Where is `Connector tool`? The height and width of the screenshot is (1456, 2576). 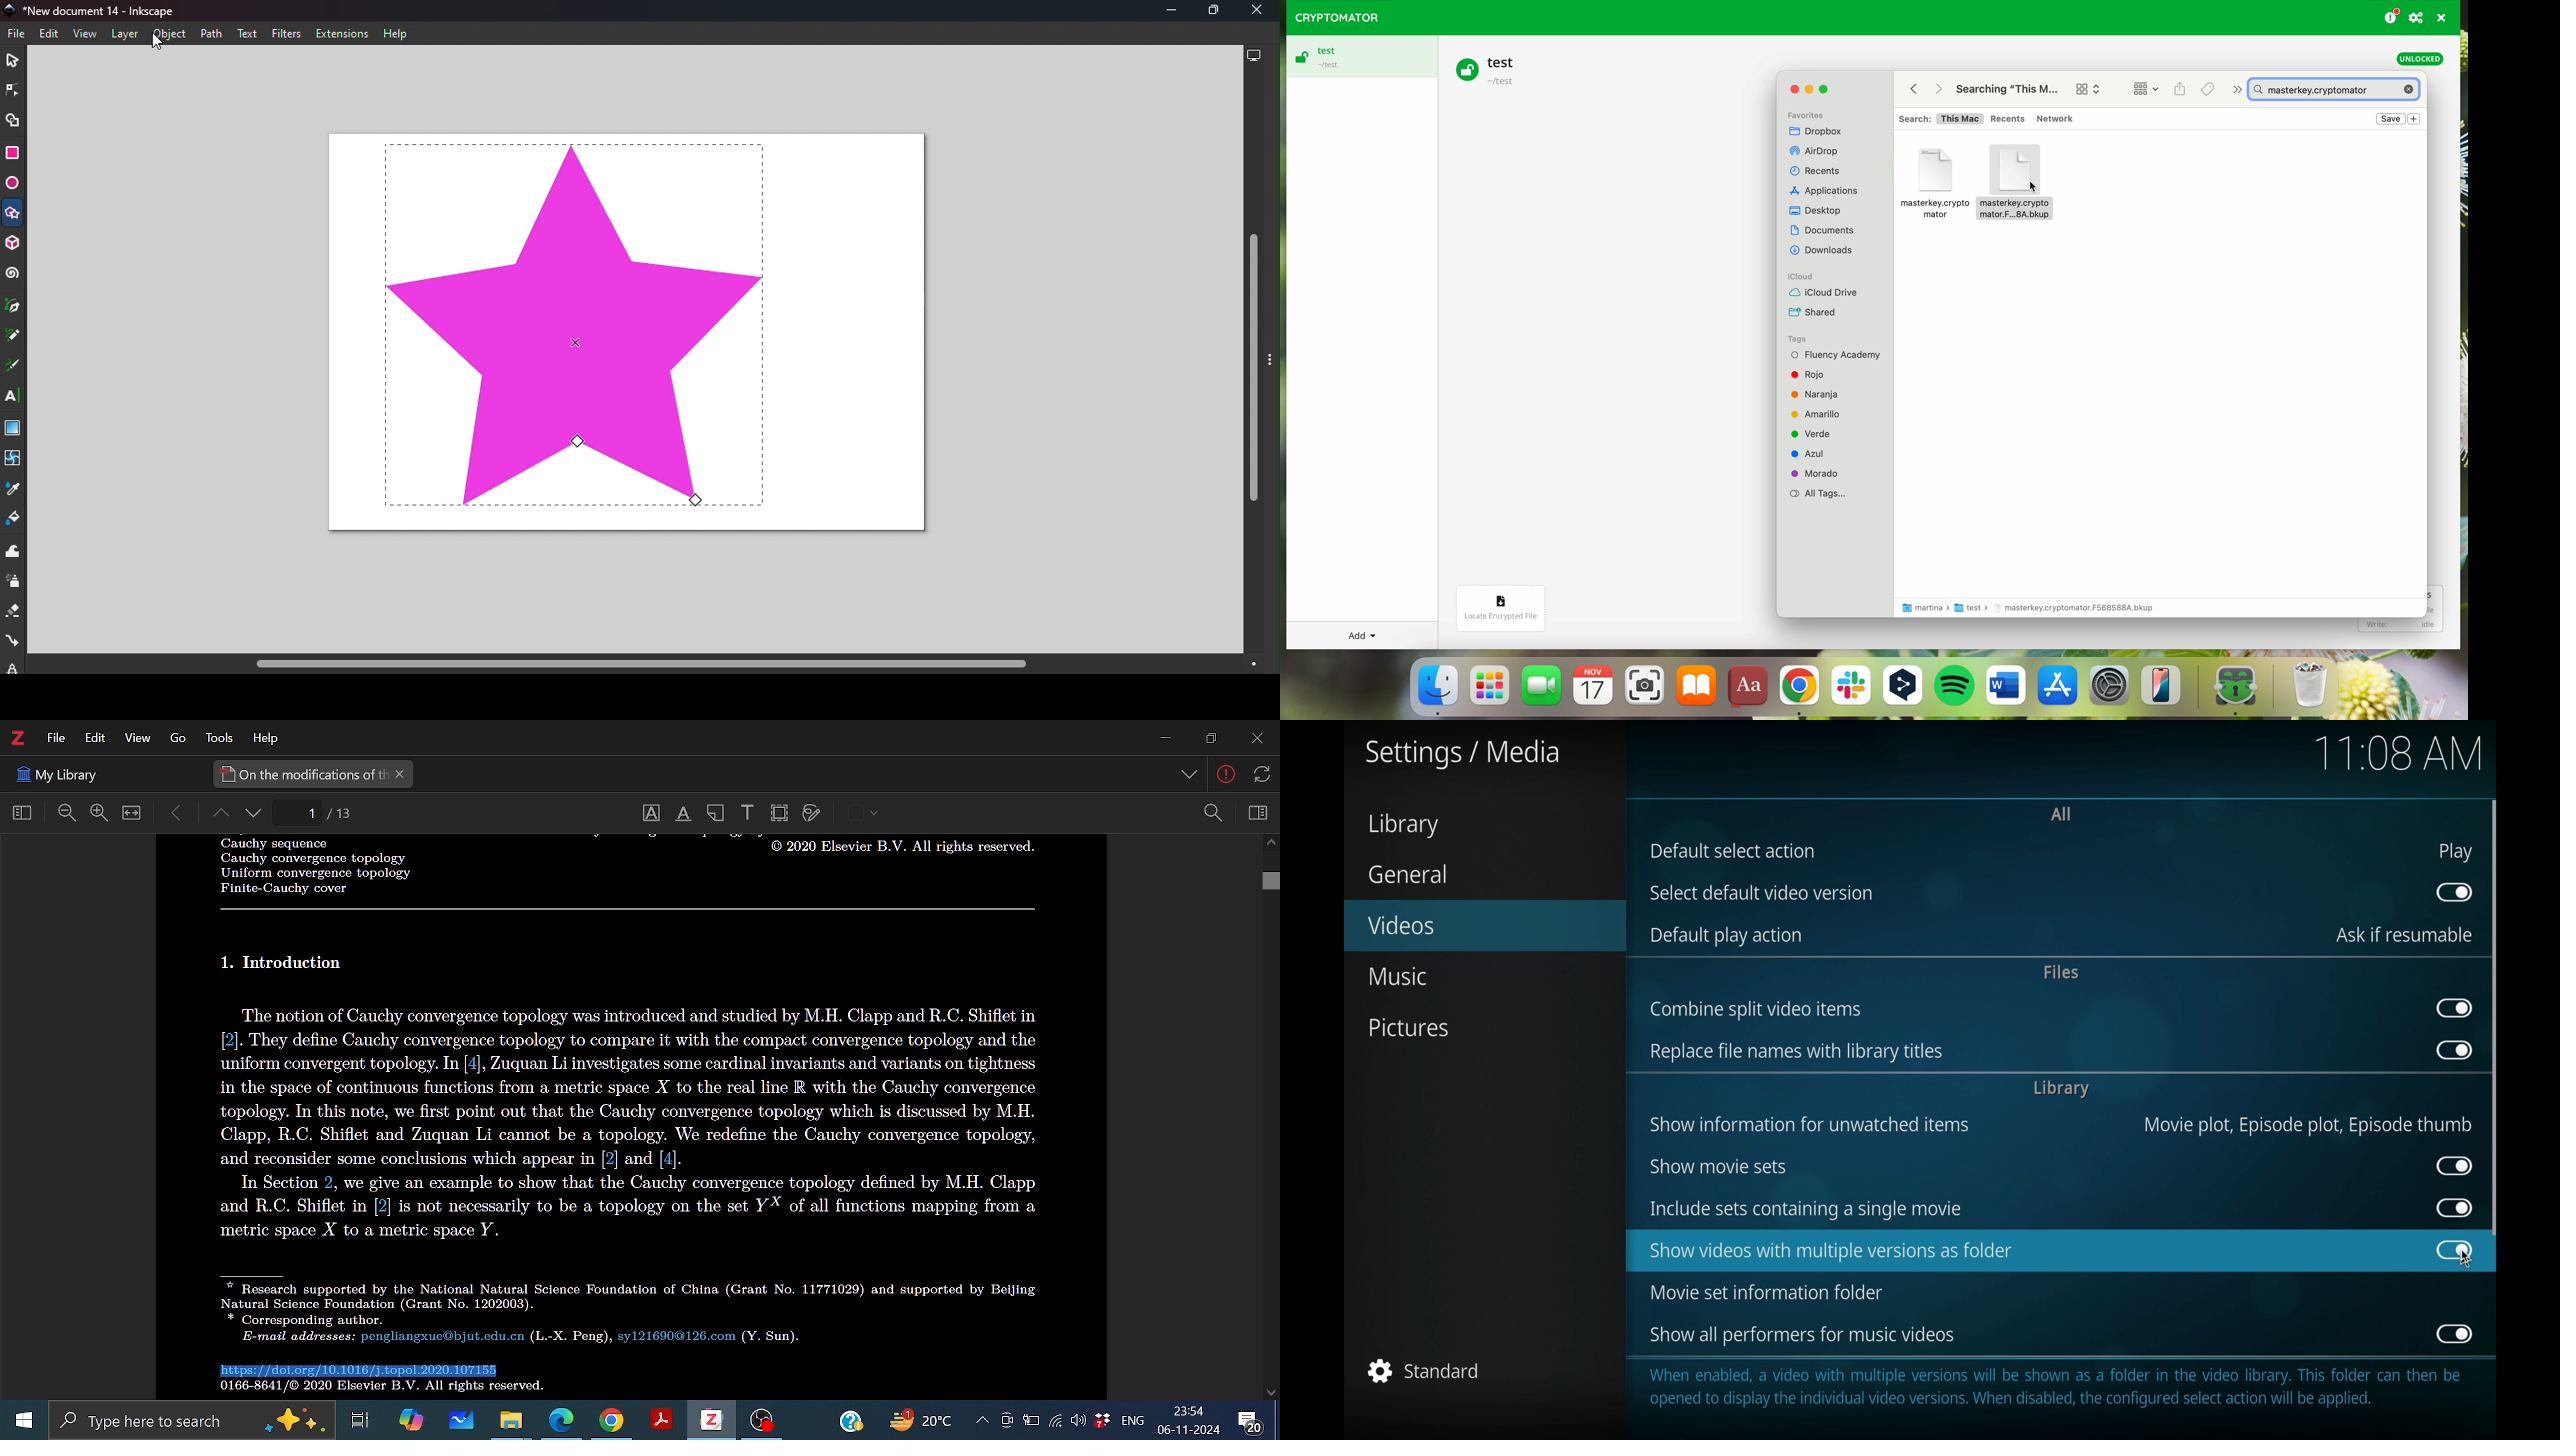 Connector tool is located at coordinates (12, 644).